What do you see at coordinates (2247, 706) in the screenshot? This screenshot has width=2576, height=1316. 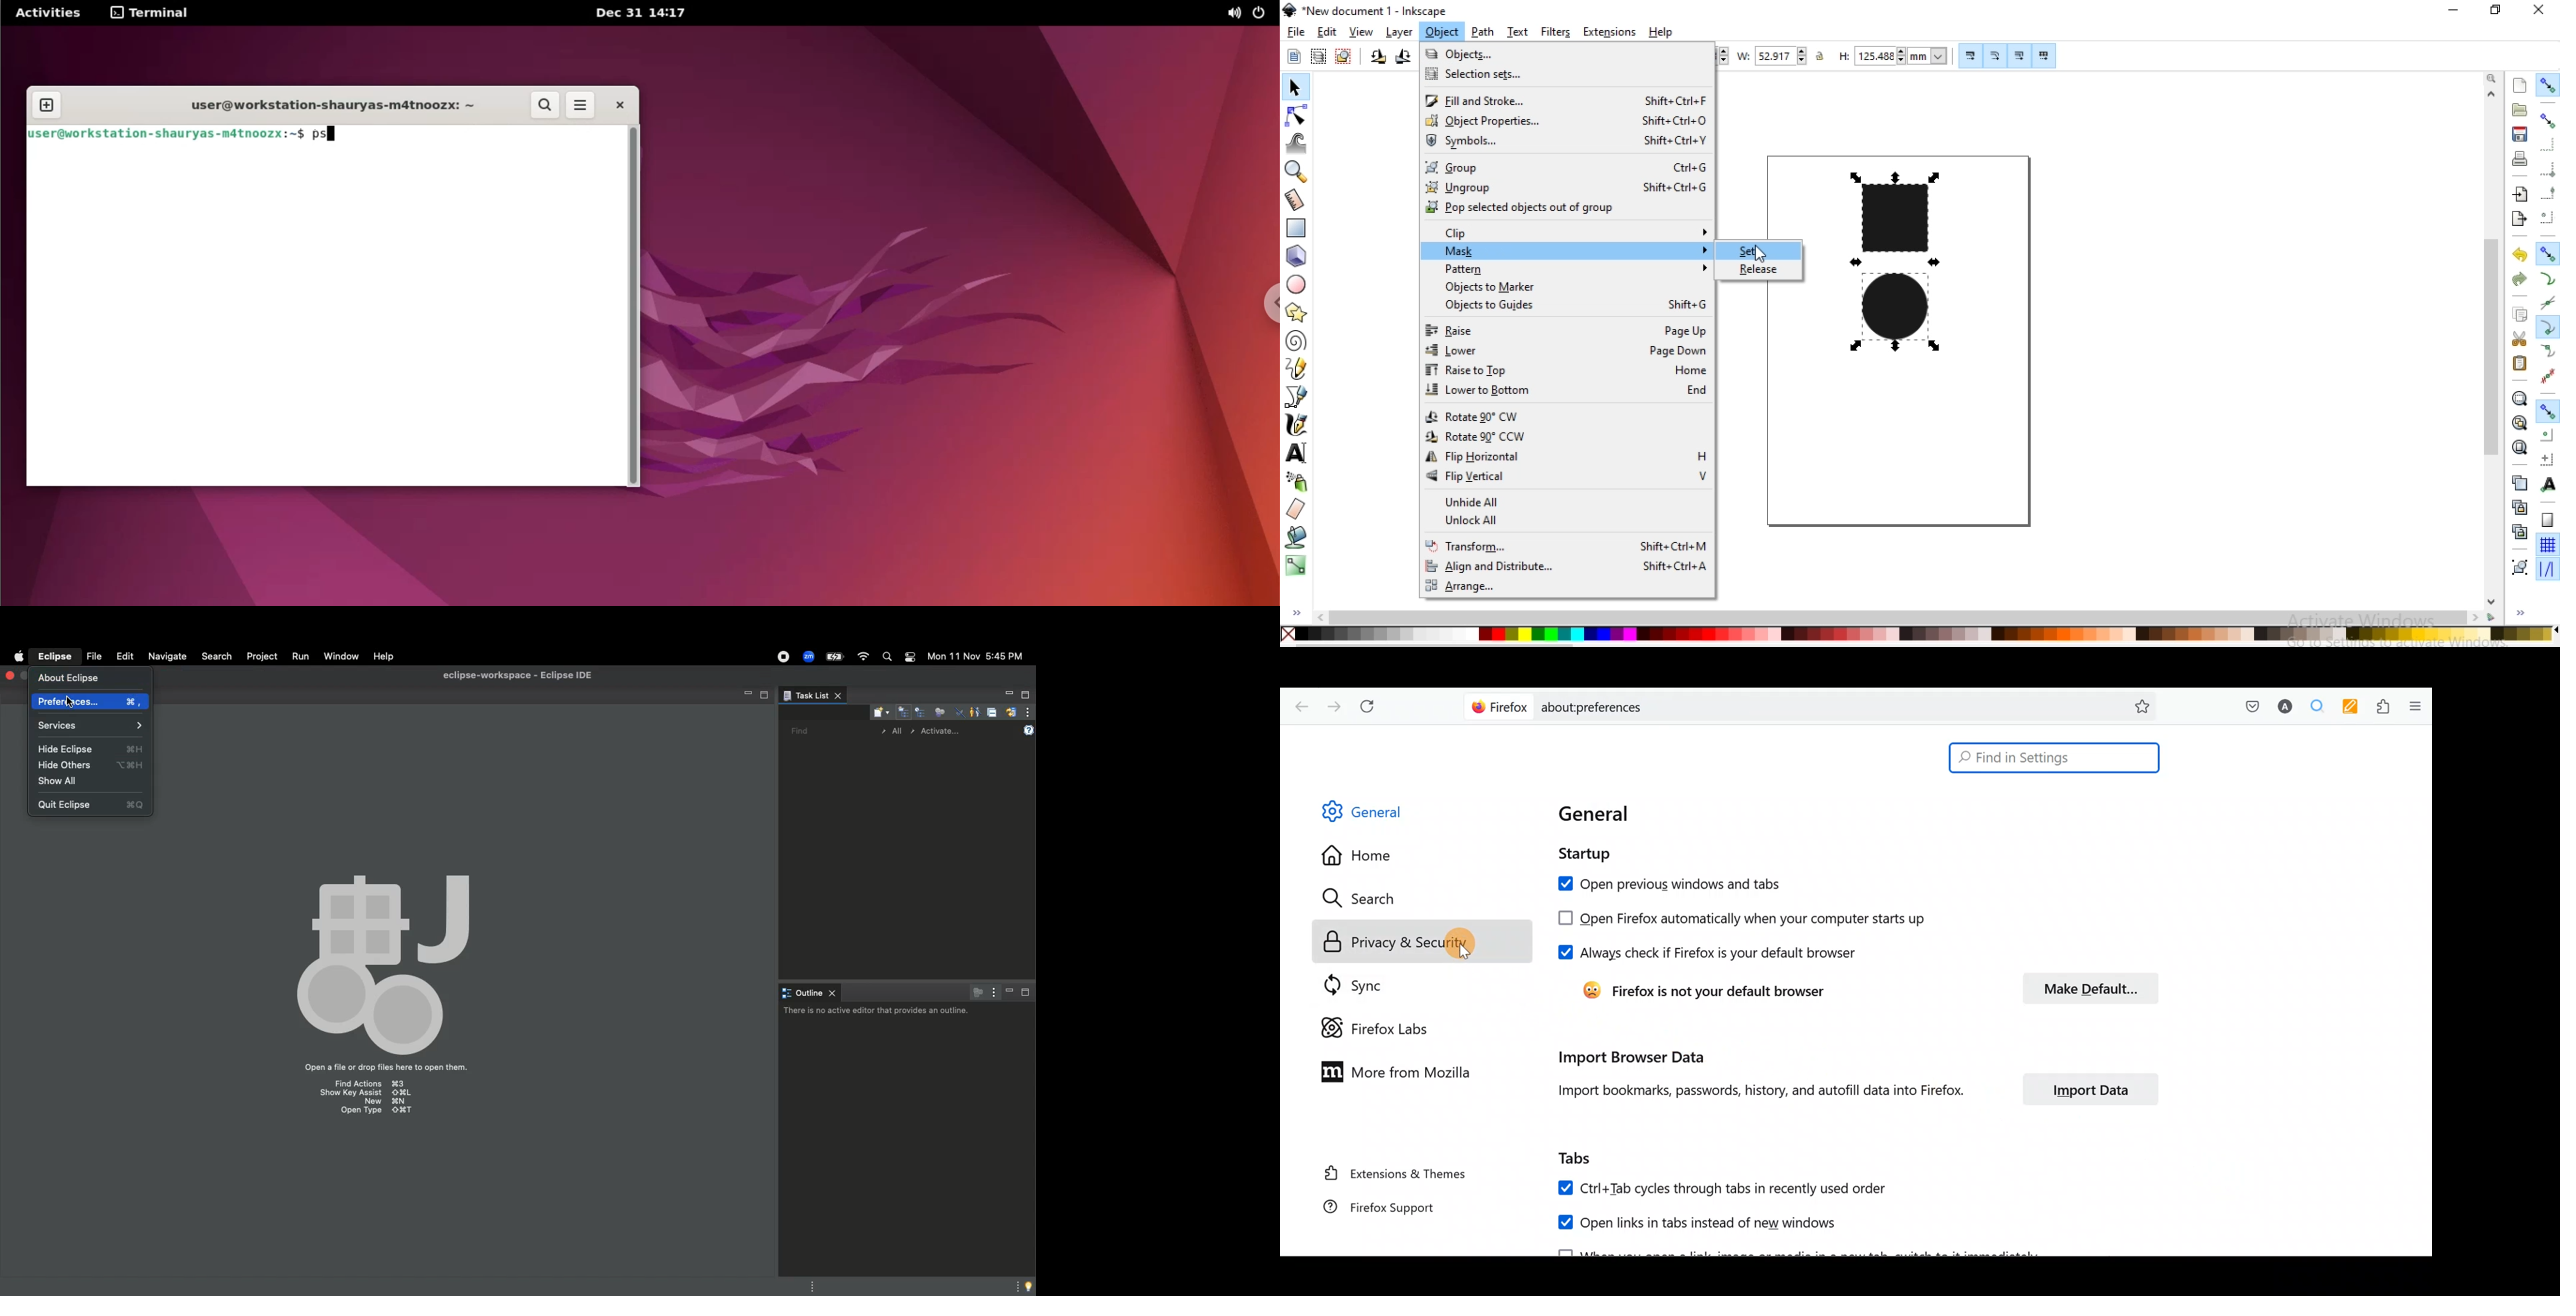 I see `Save to pocket` at bounding box center [2247, 706].